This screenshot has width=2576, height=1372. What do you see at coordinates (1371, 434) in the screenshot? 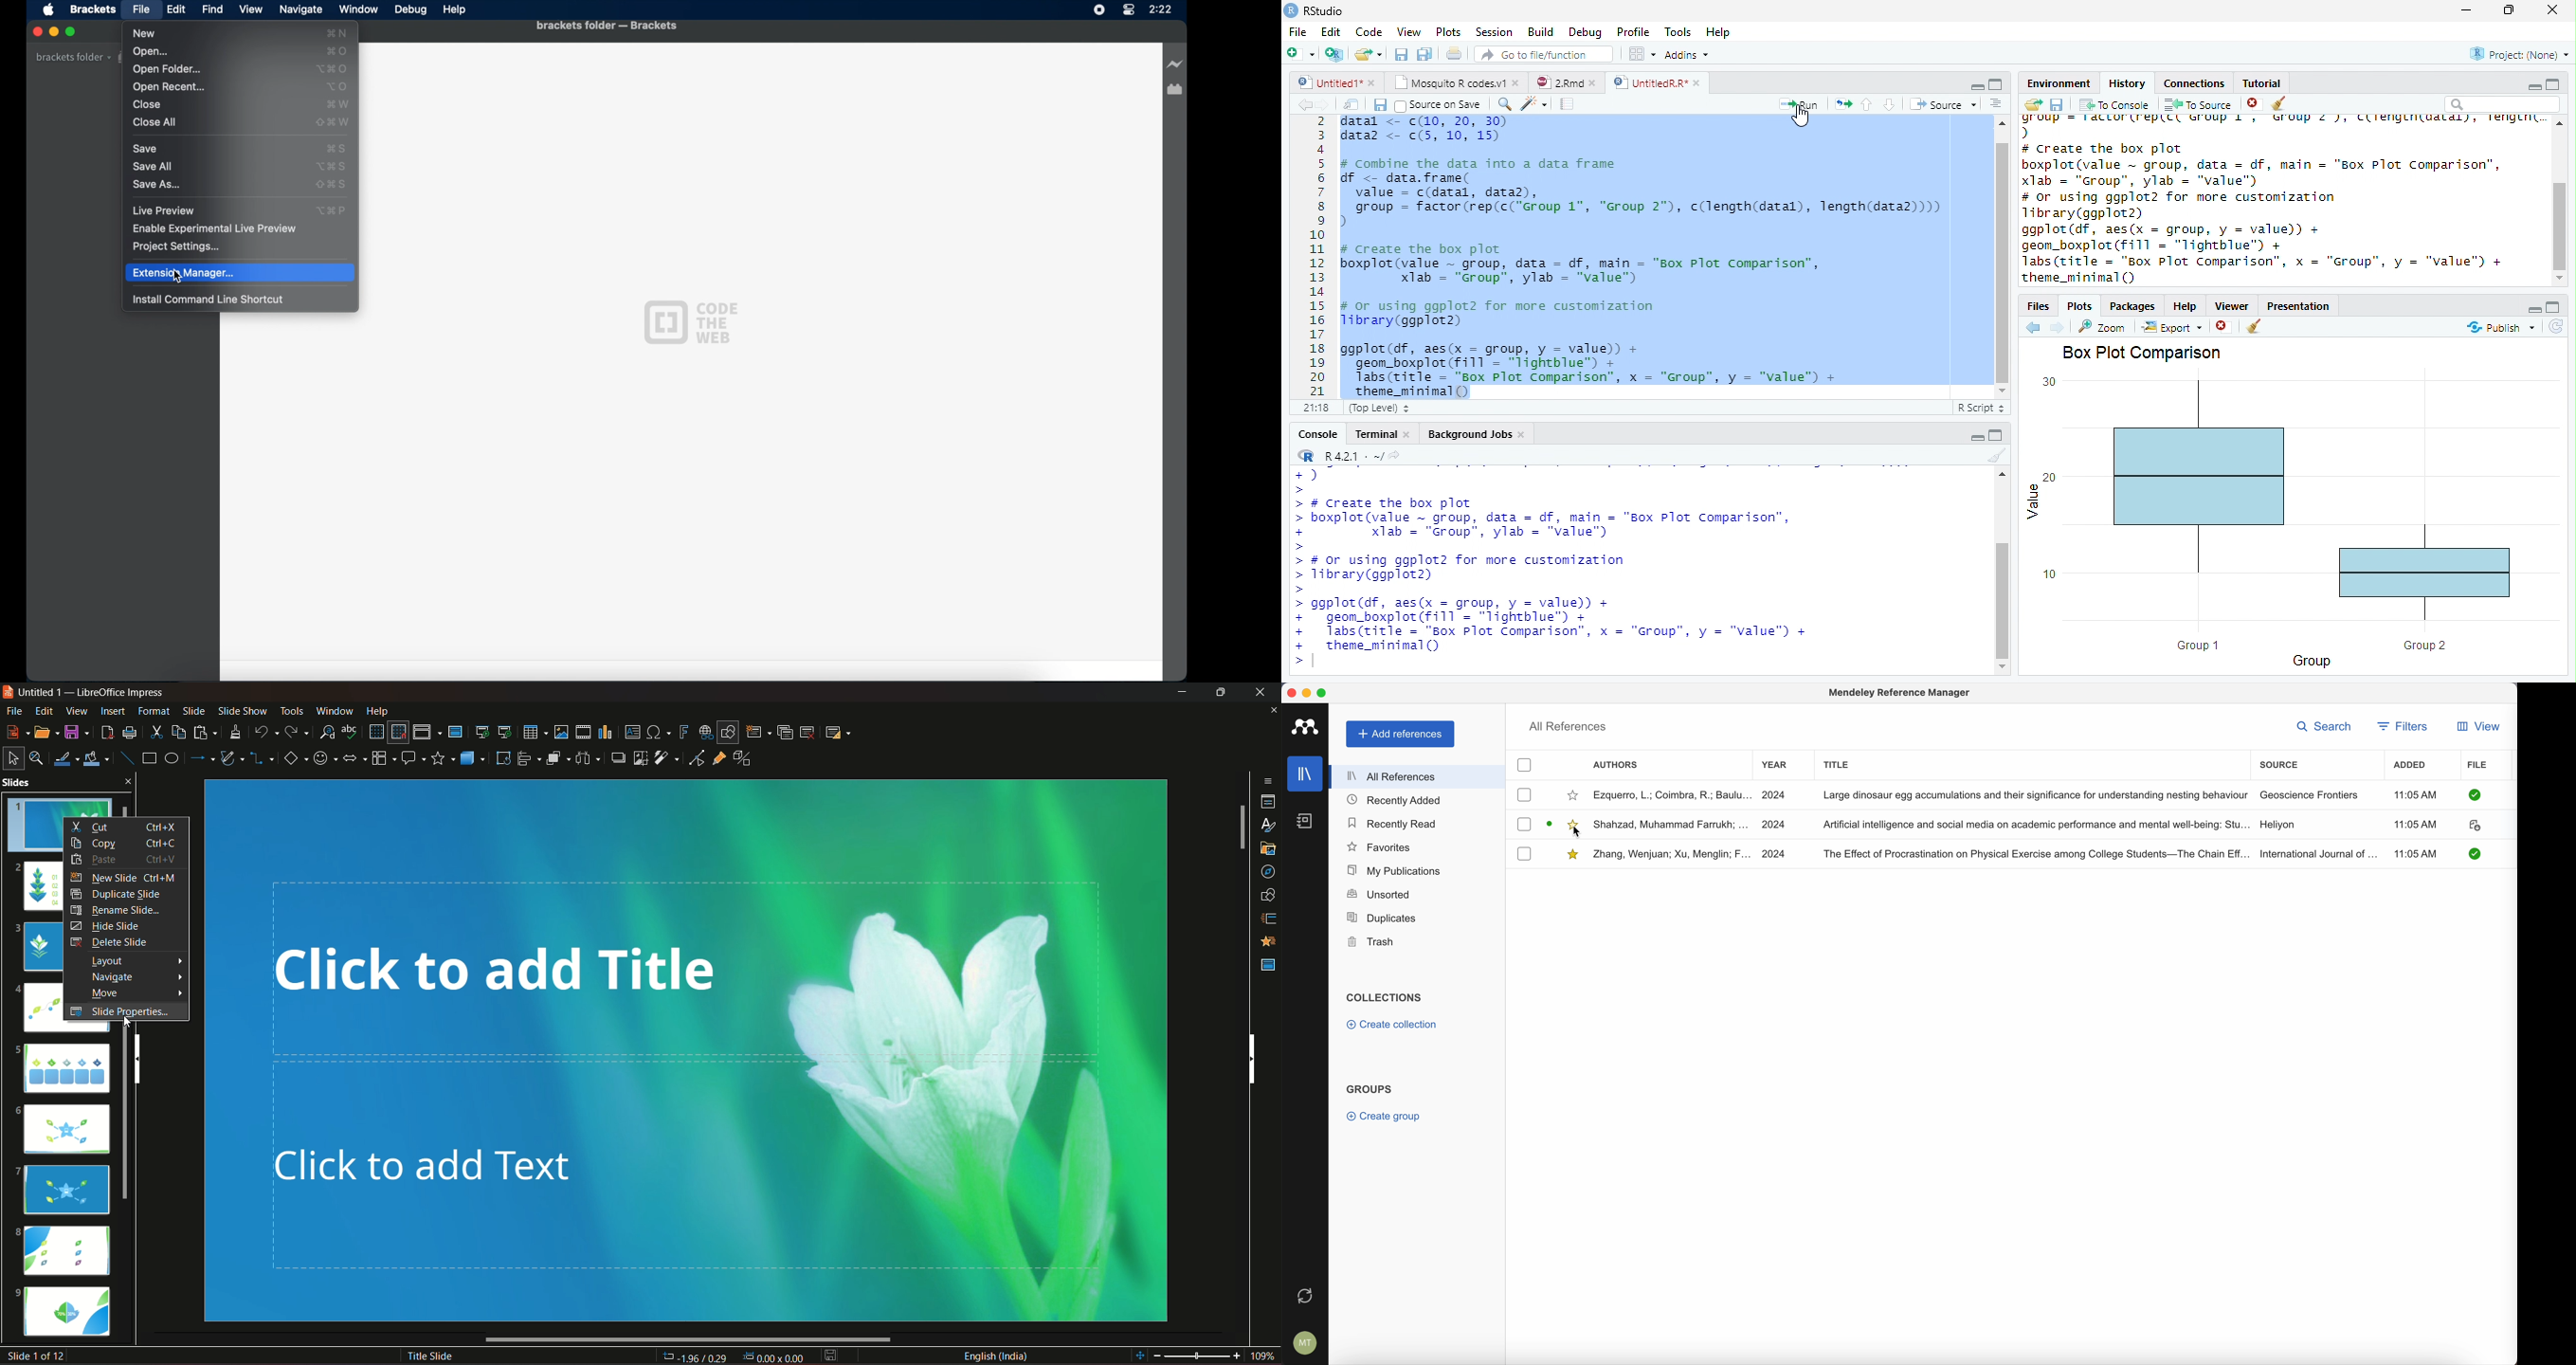
I see `Terminal` at bounding box center [1371, 434].